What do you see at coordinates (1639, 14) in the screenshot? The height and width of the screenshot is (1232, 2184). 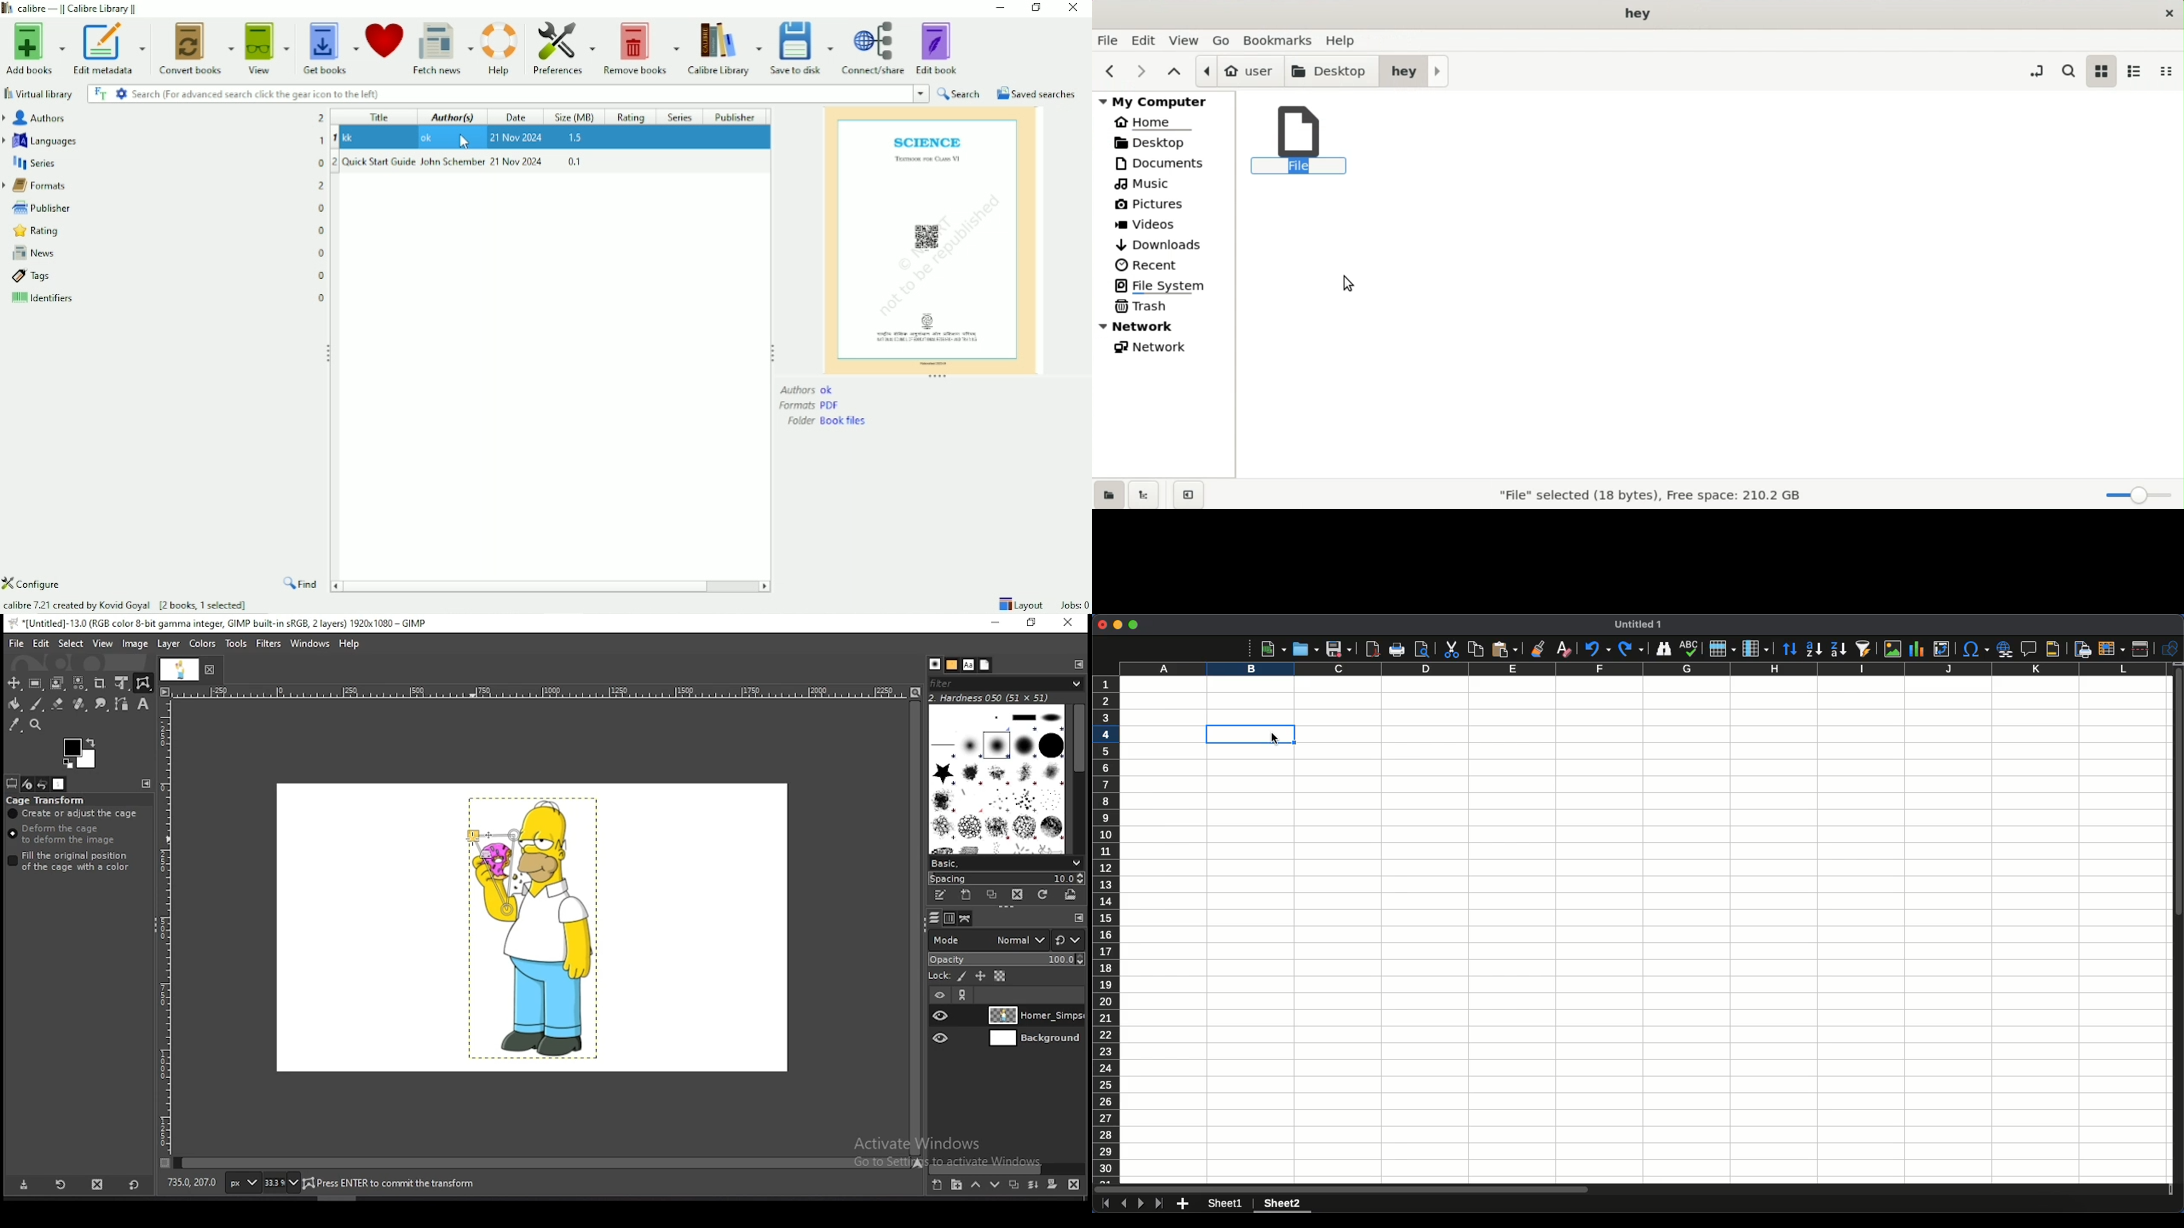 I see `title` at bounding box center [1639, 14].